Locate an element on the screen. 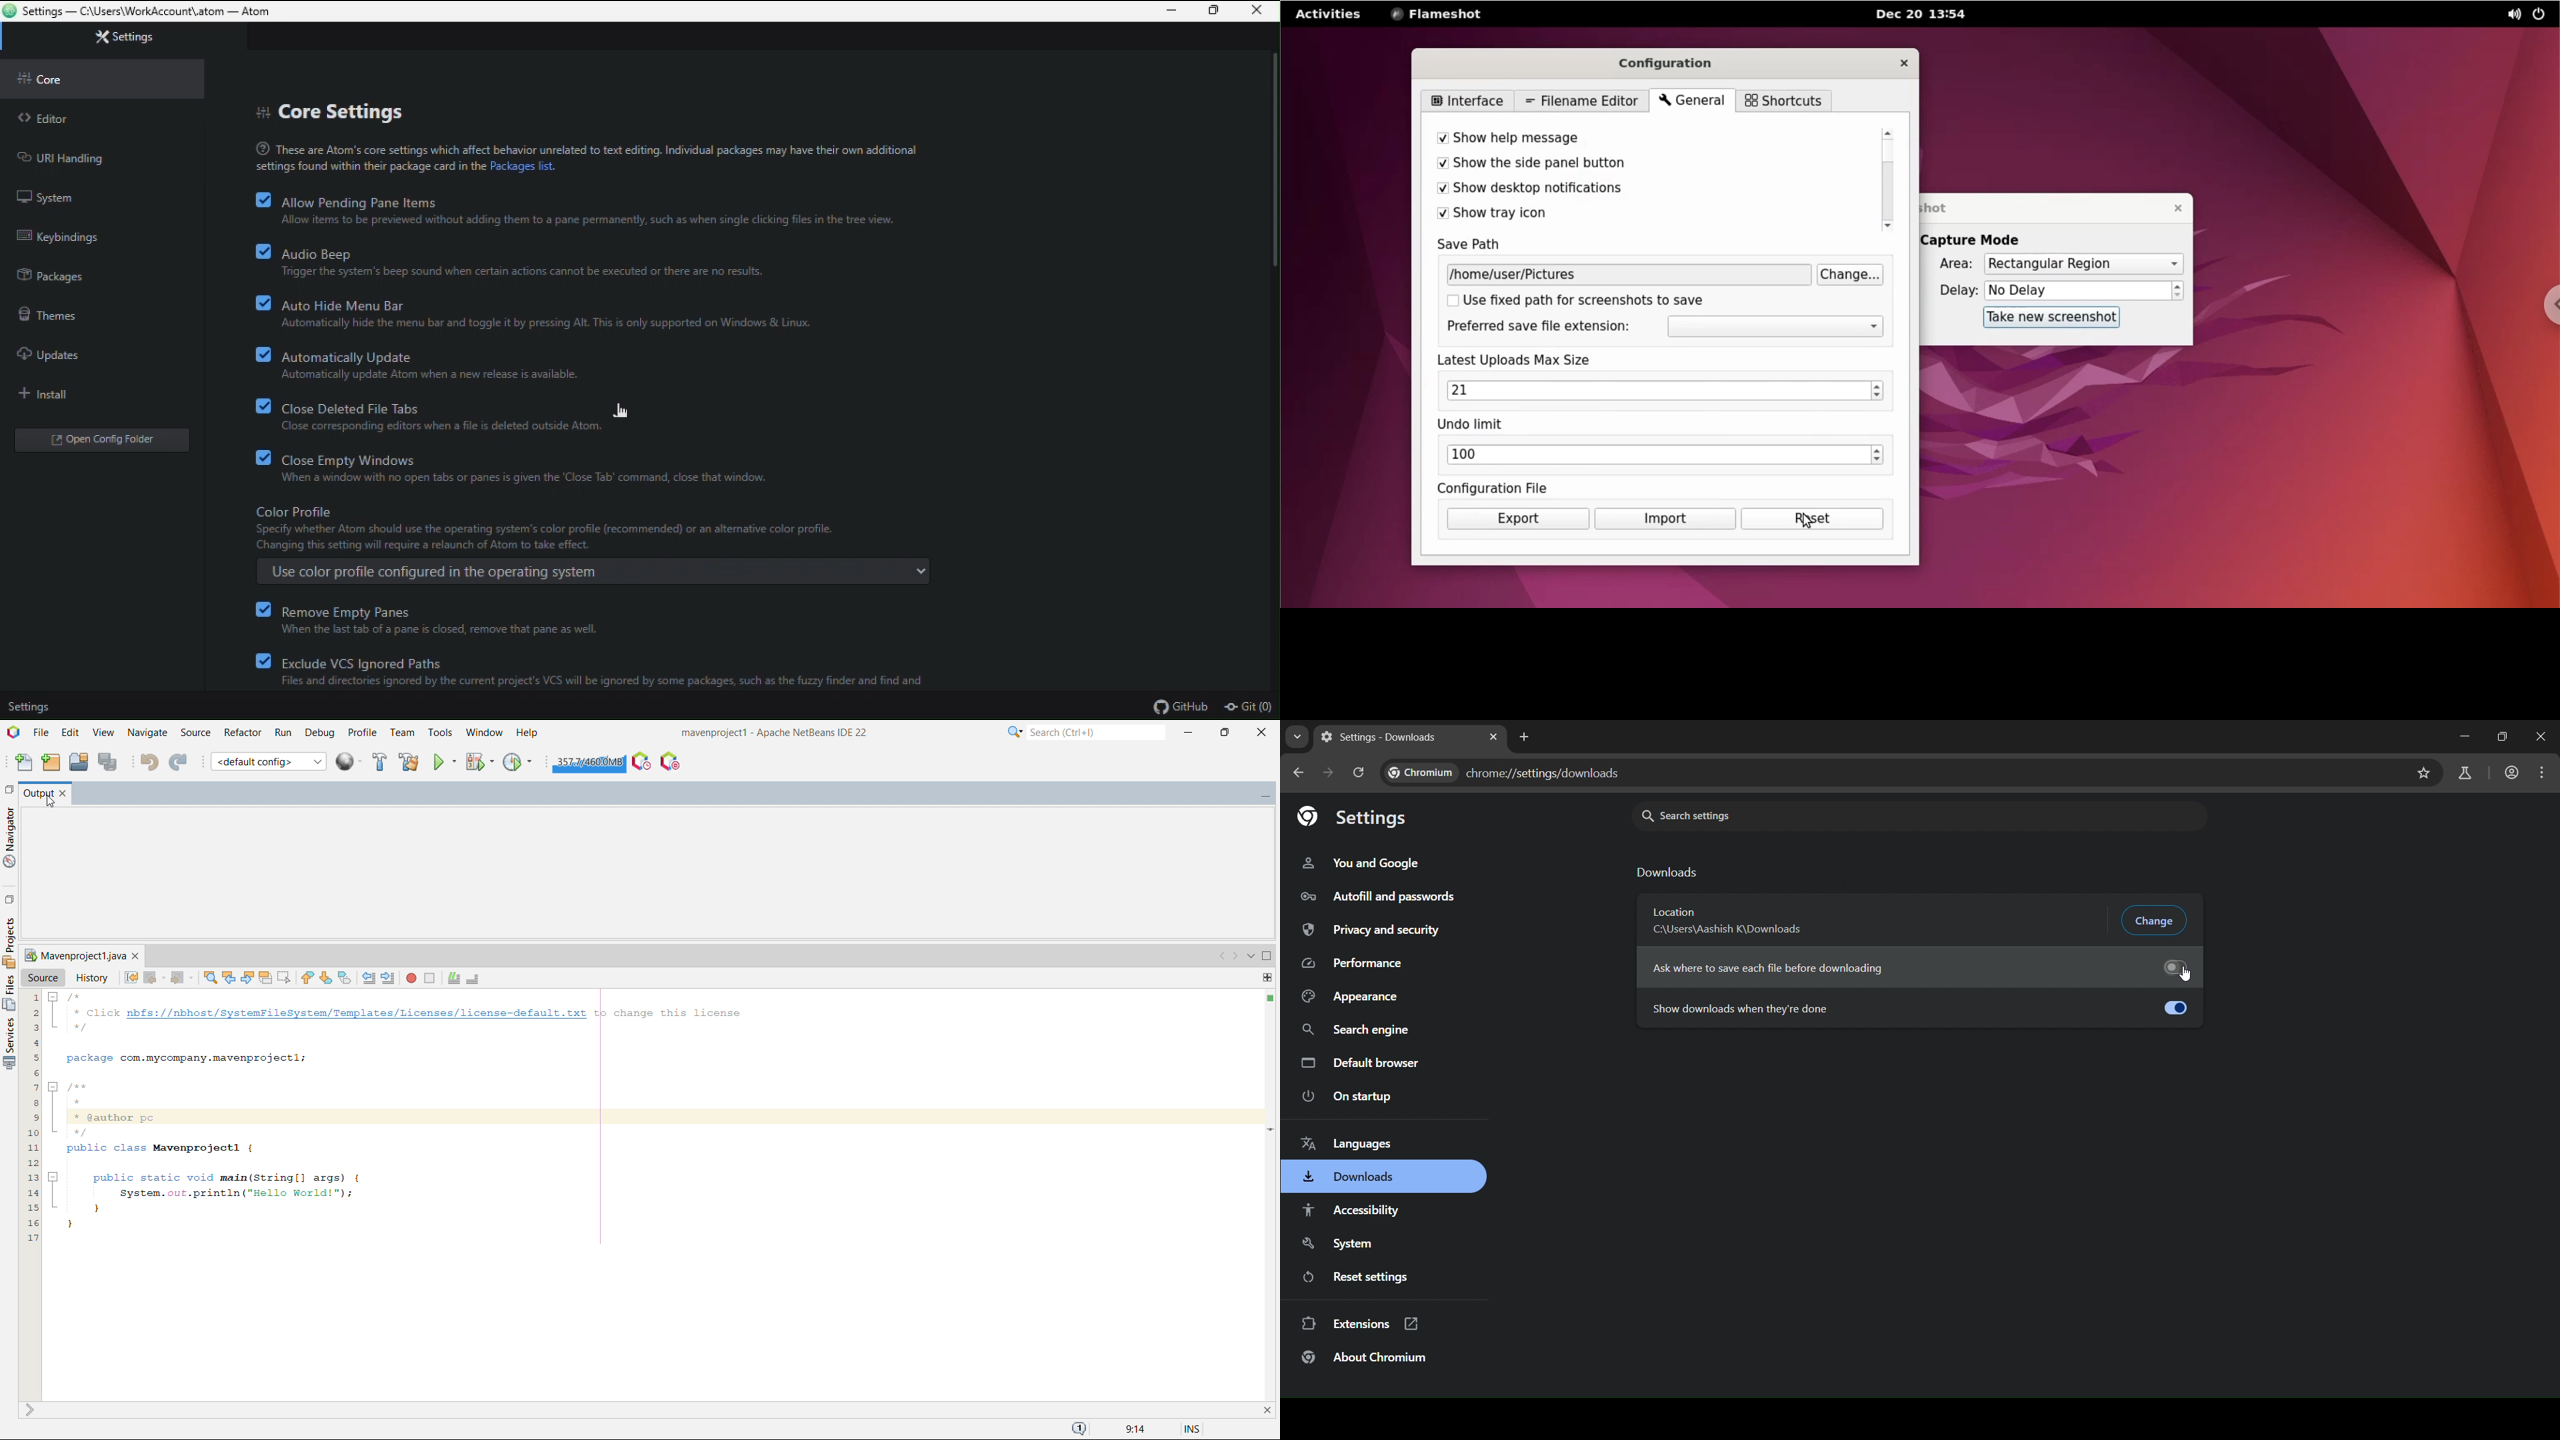 The image size is (2576, 1456). save path is located at coordinates (1479, 245).